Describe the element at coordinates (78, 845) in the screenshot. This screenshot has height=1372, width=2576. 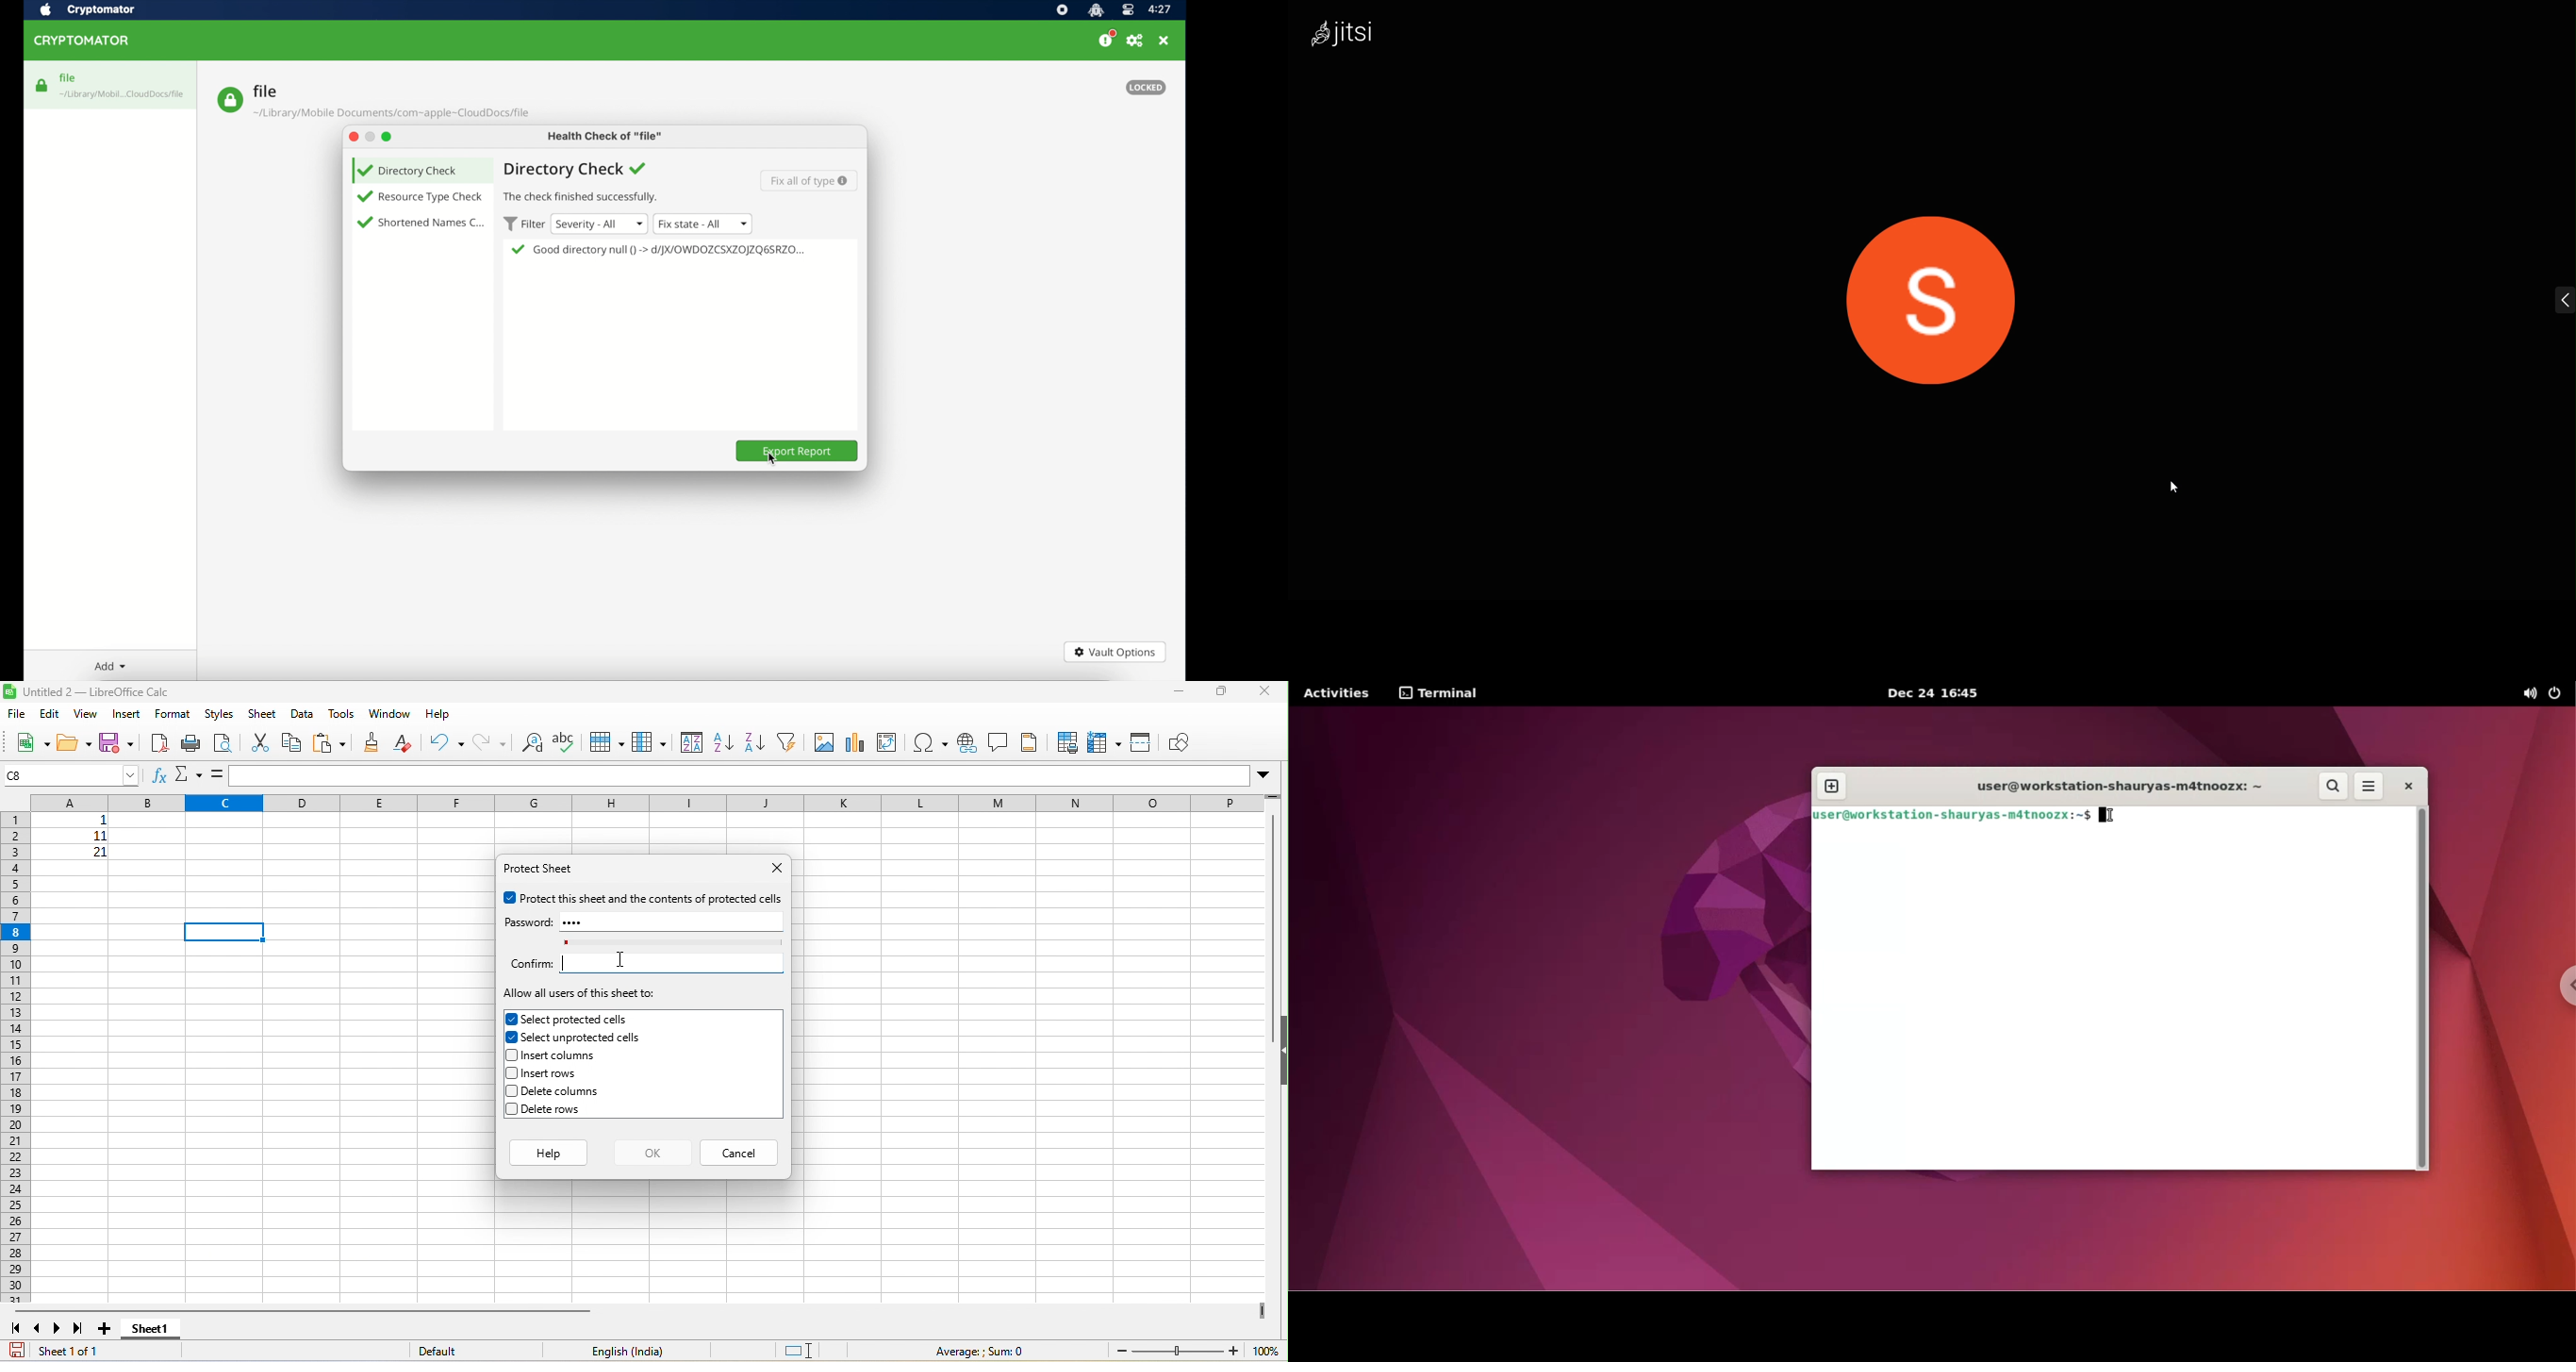
I see `cell ranges` at that location.